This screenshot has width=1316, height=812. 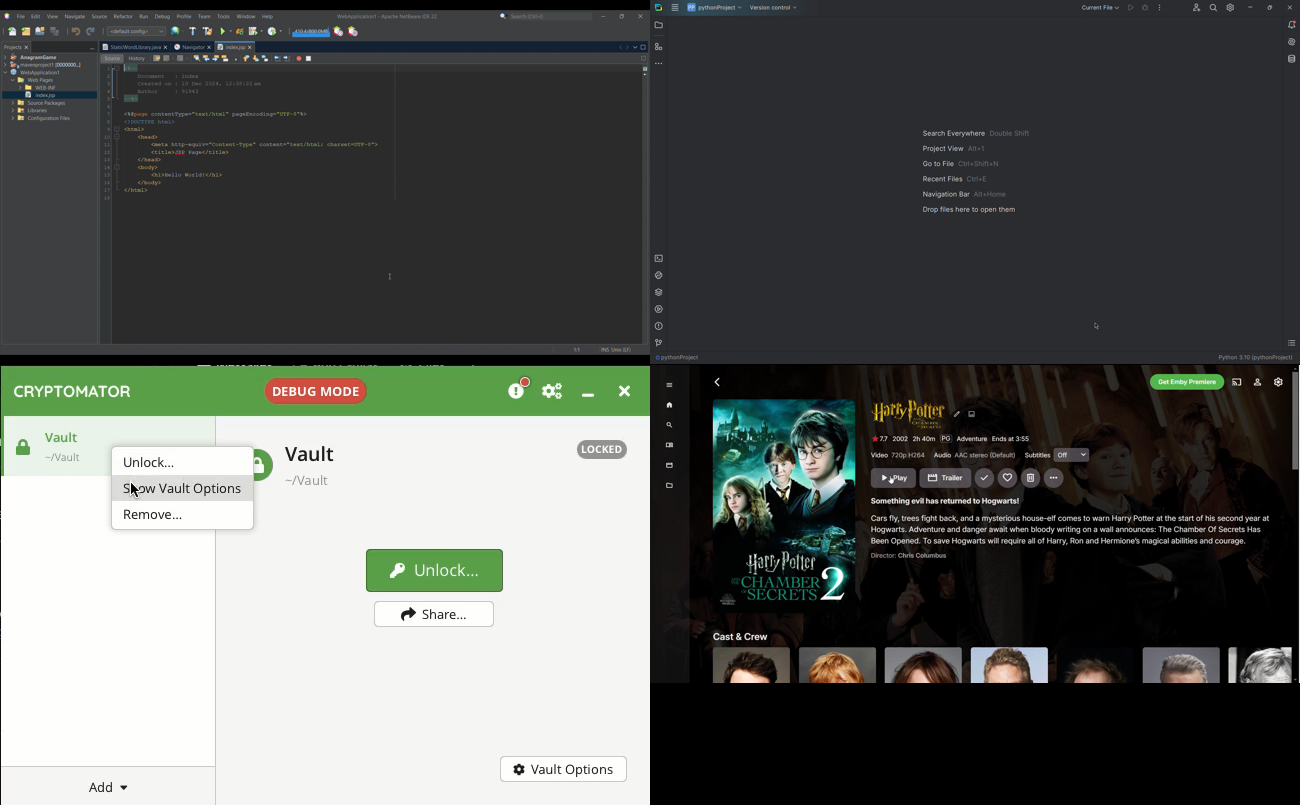 What do you see at coordinates (1258, 382) in the screenshot?
I see `Account` at bounding box center [1258, 382].